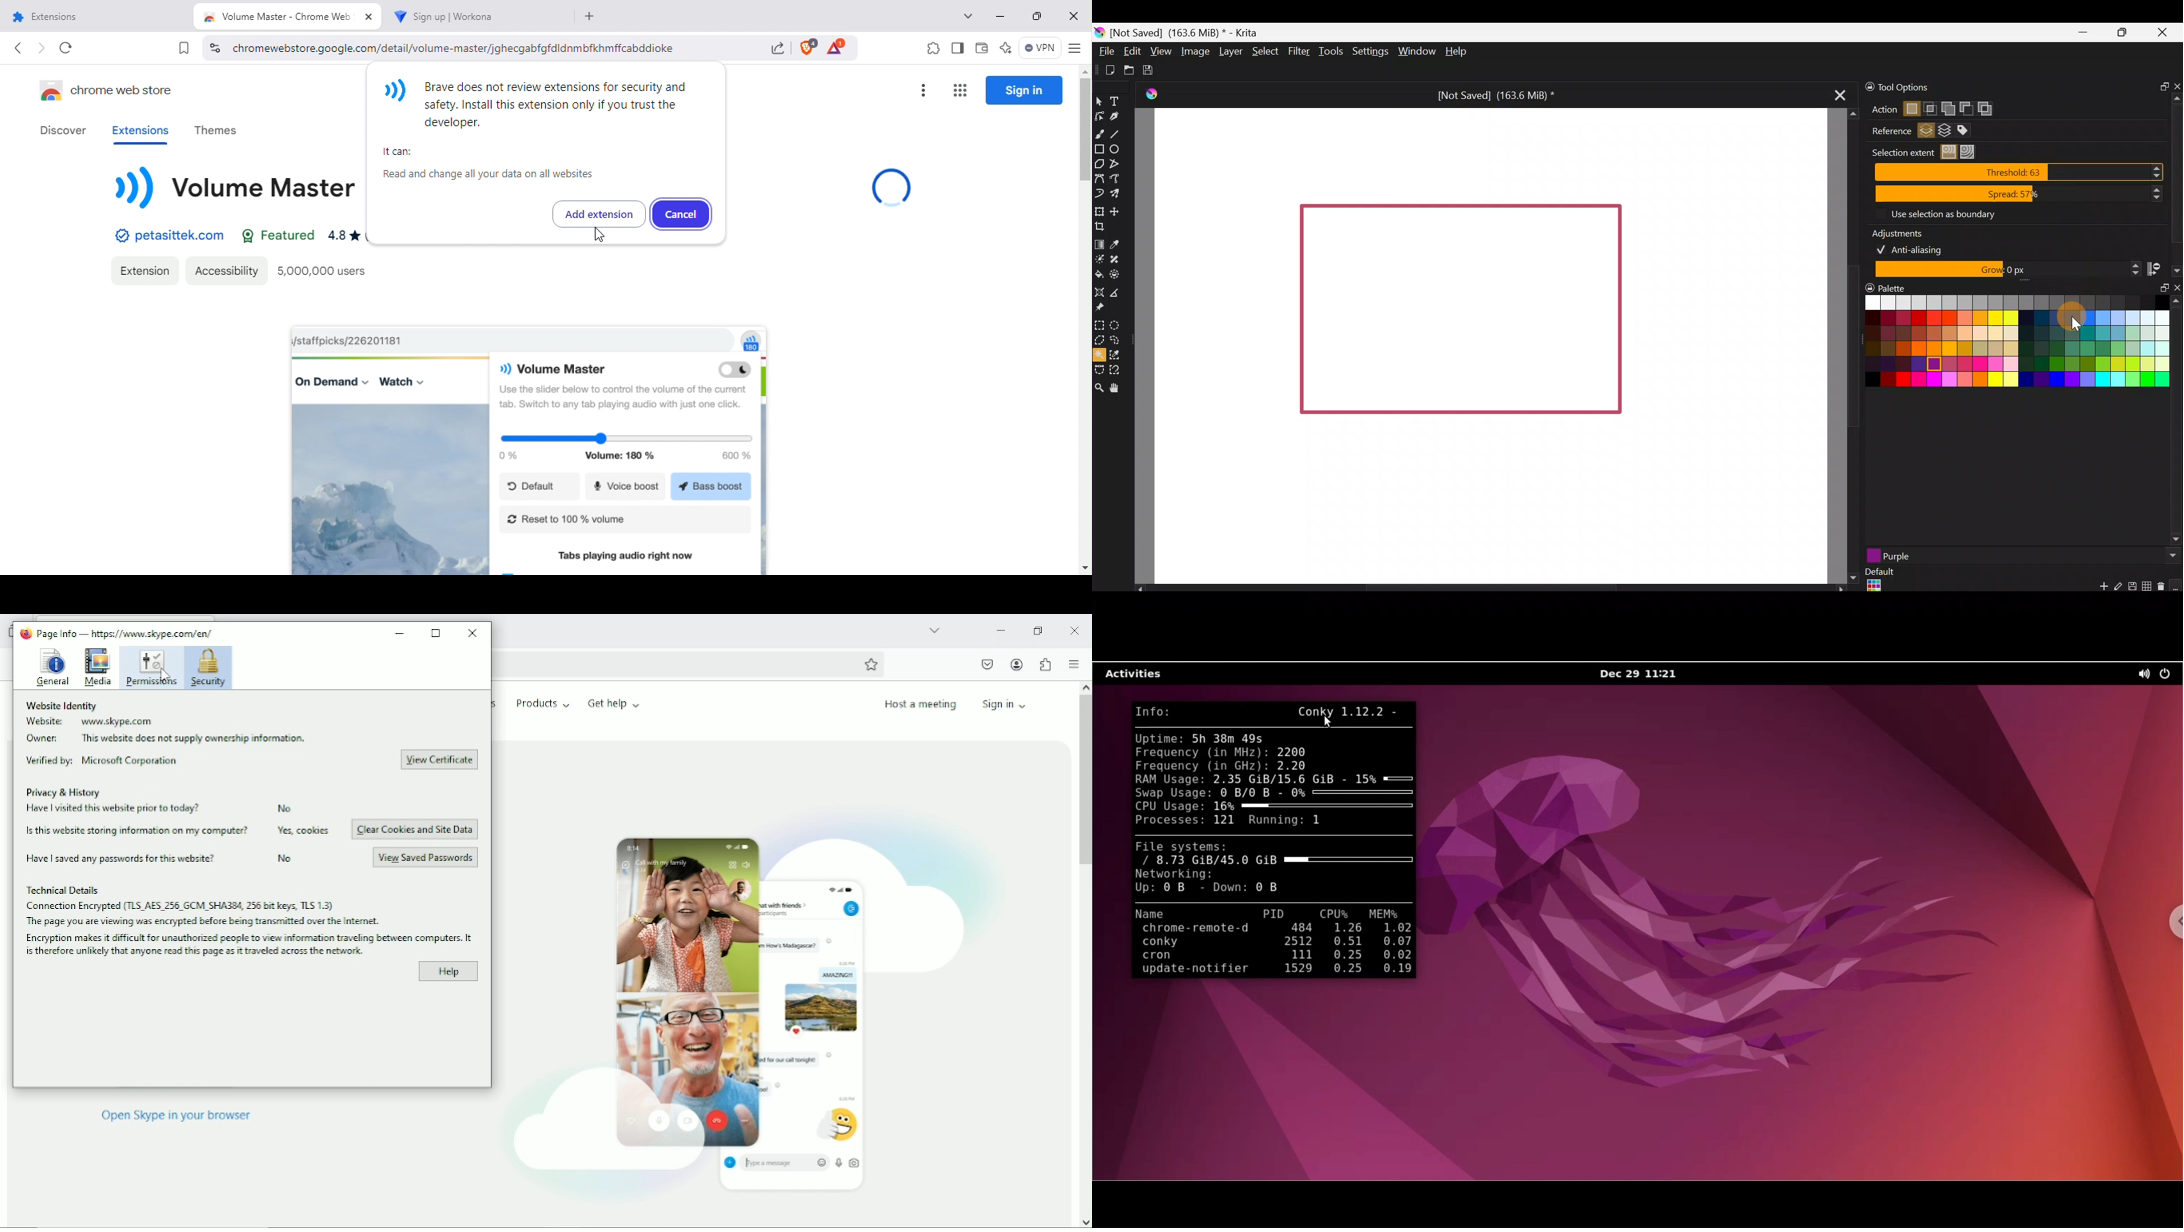 Image resolution: width=2184 pixels, height=1232 pixels. I want to click on Float docker, so click(2160, 85).